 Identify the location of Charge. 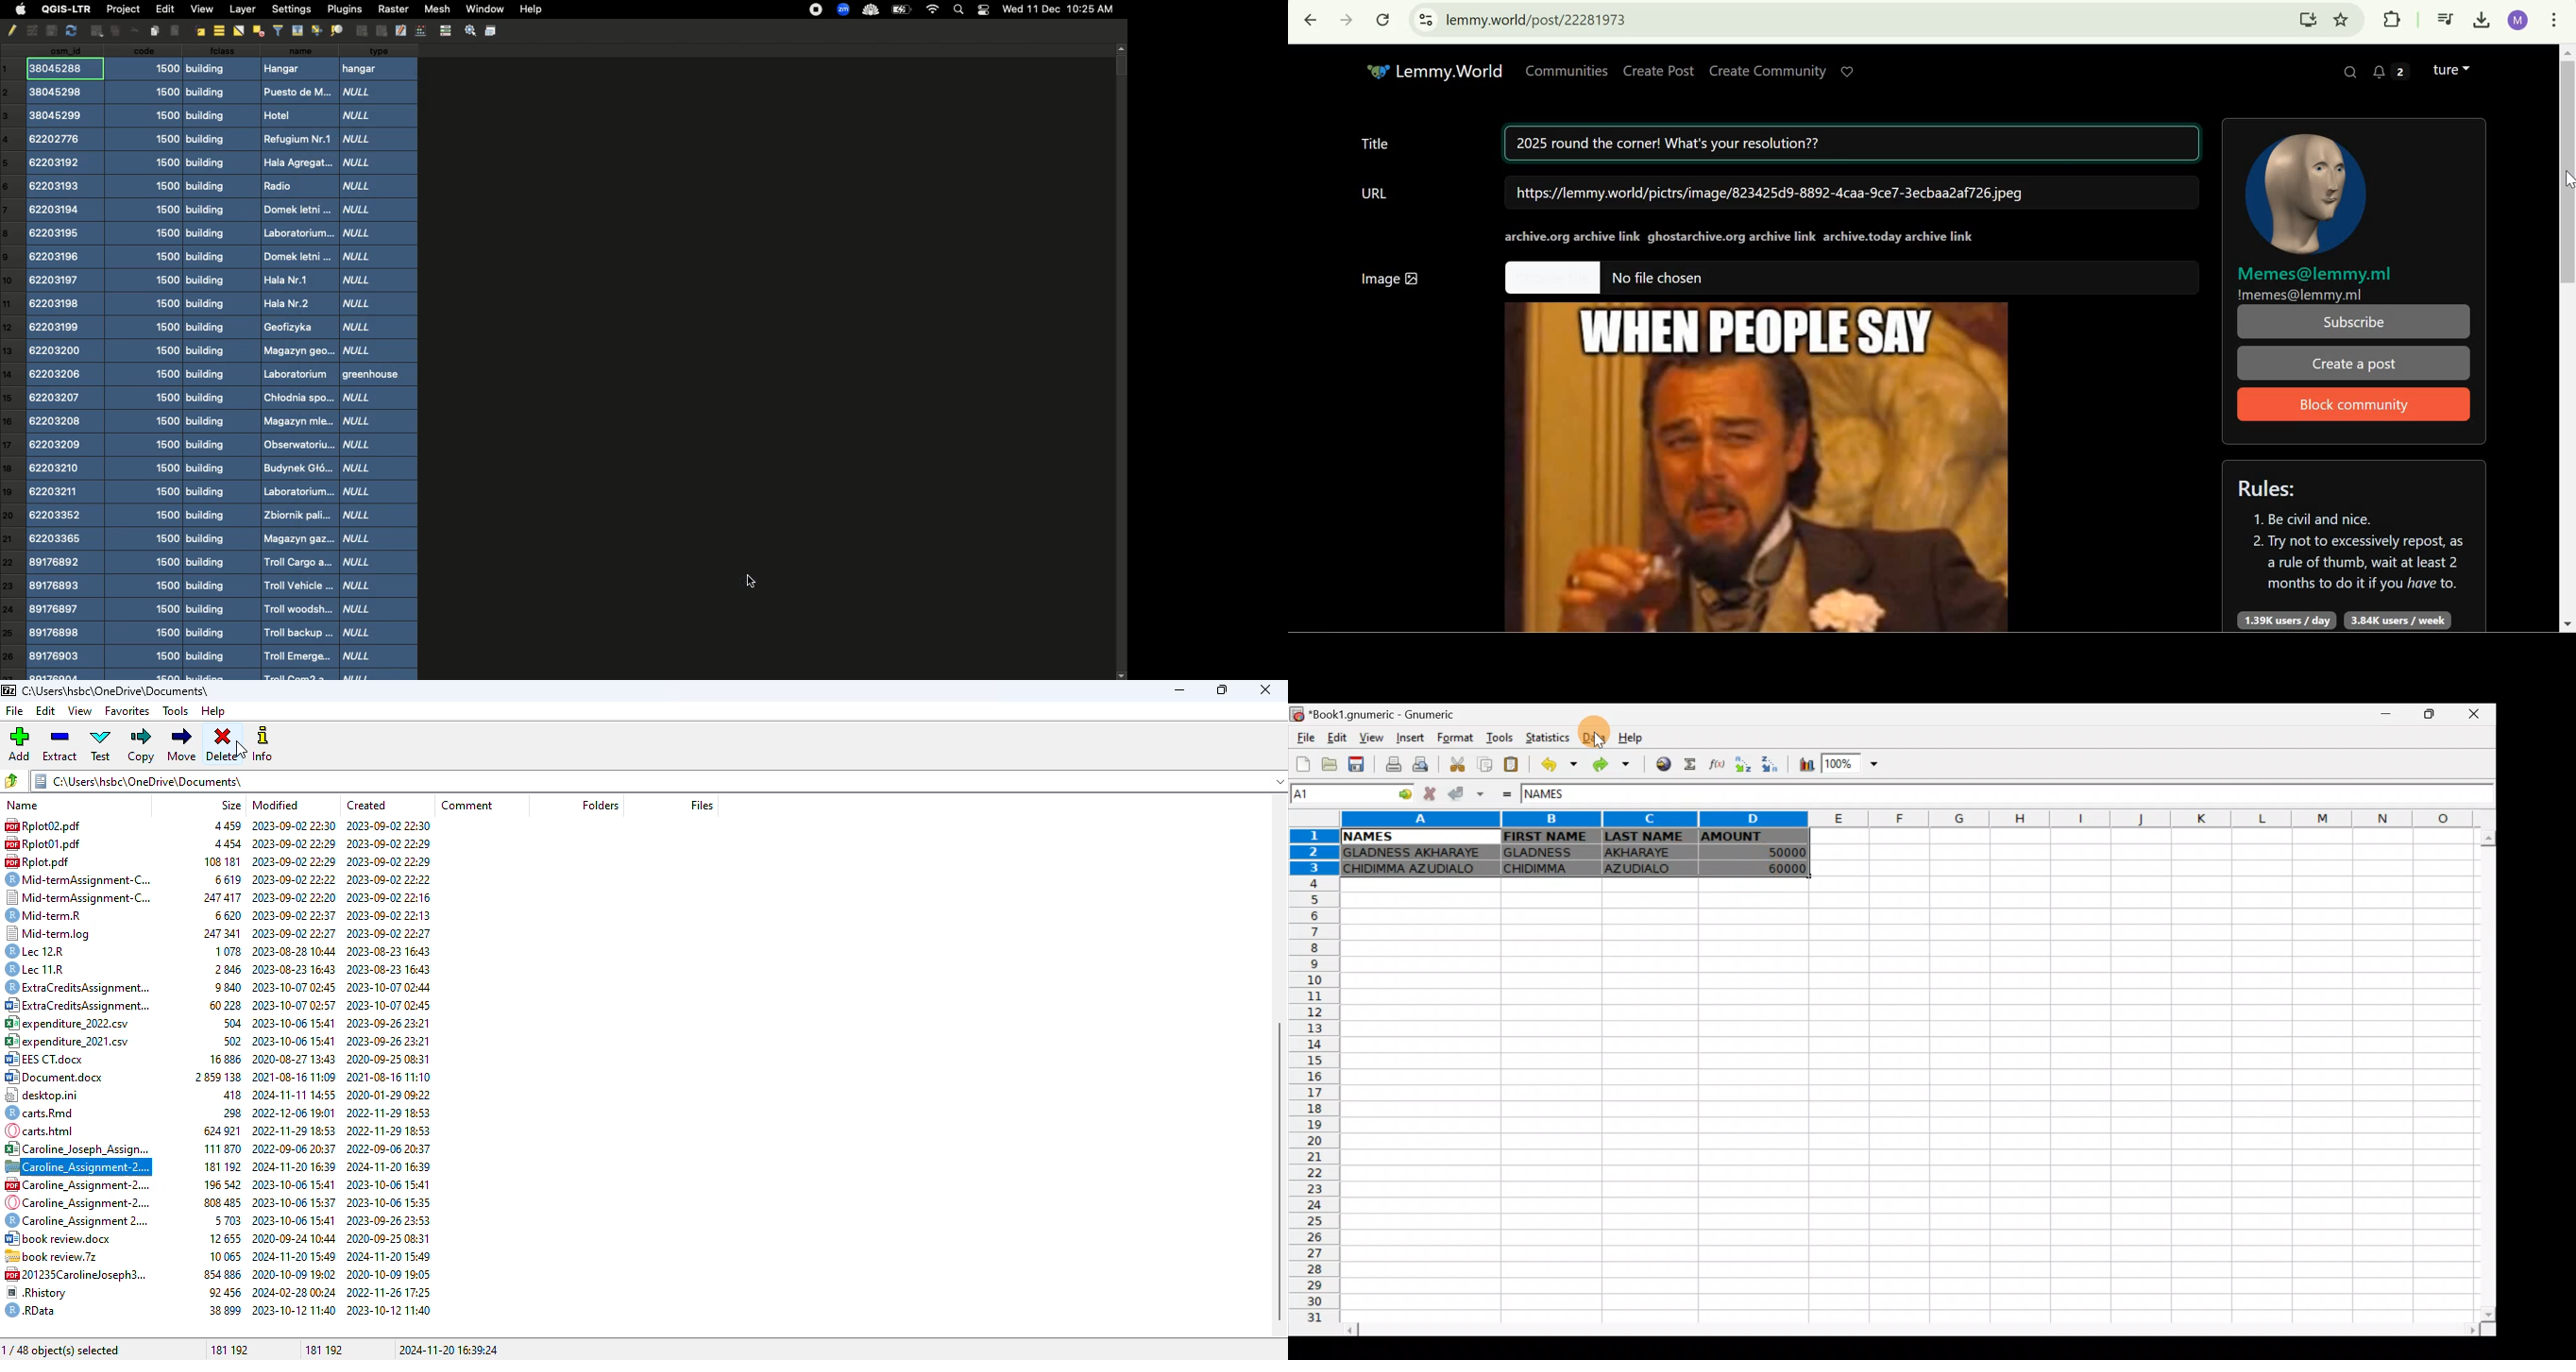
(901, 10).